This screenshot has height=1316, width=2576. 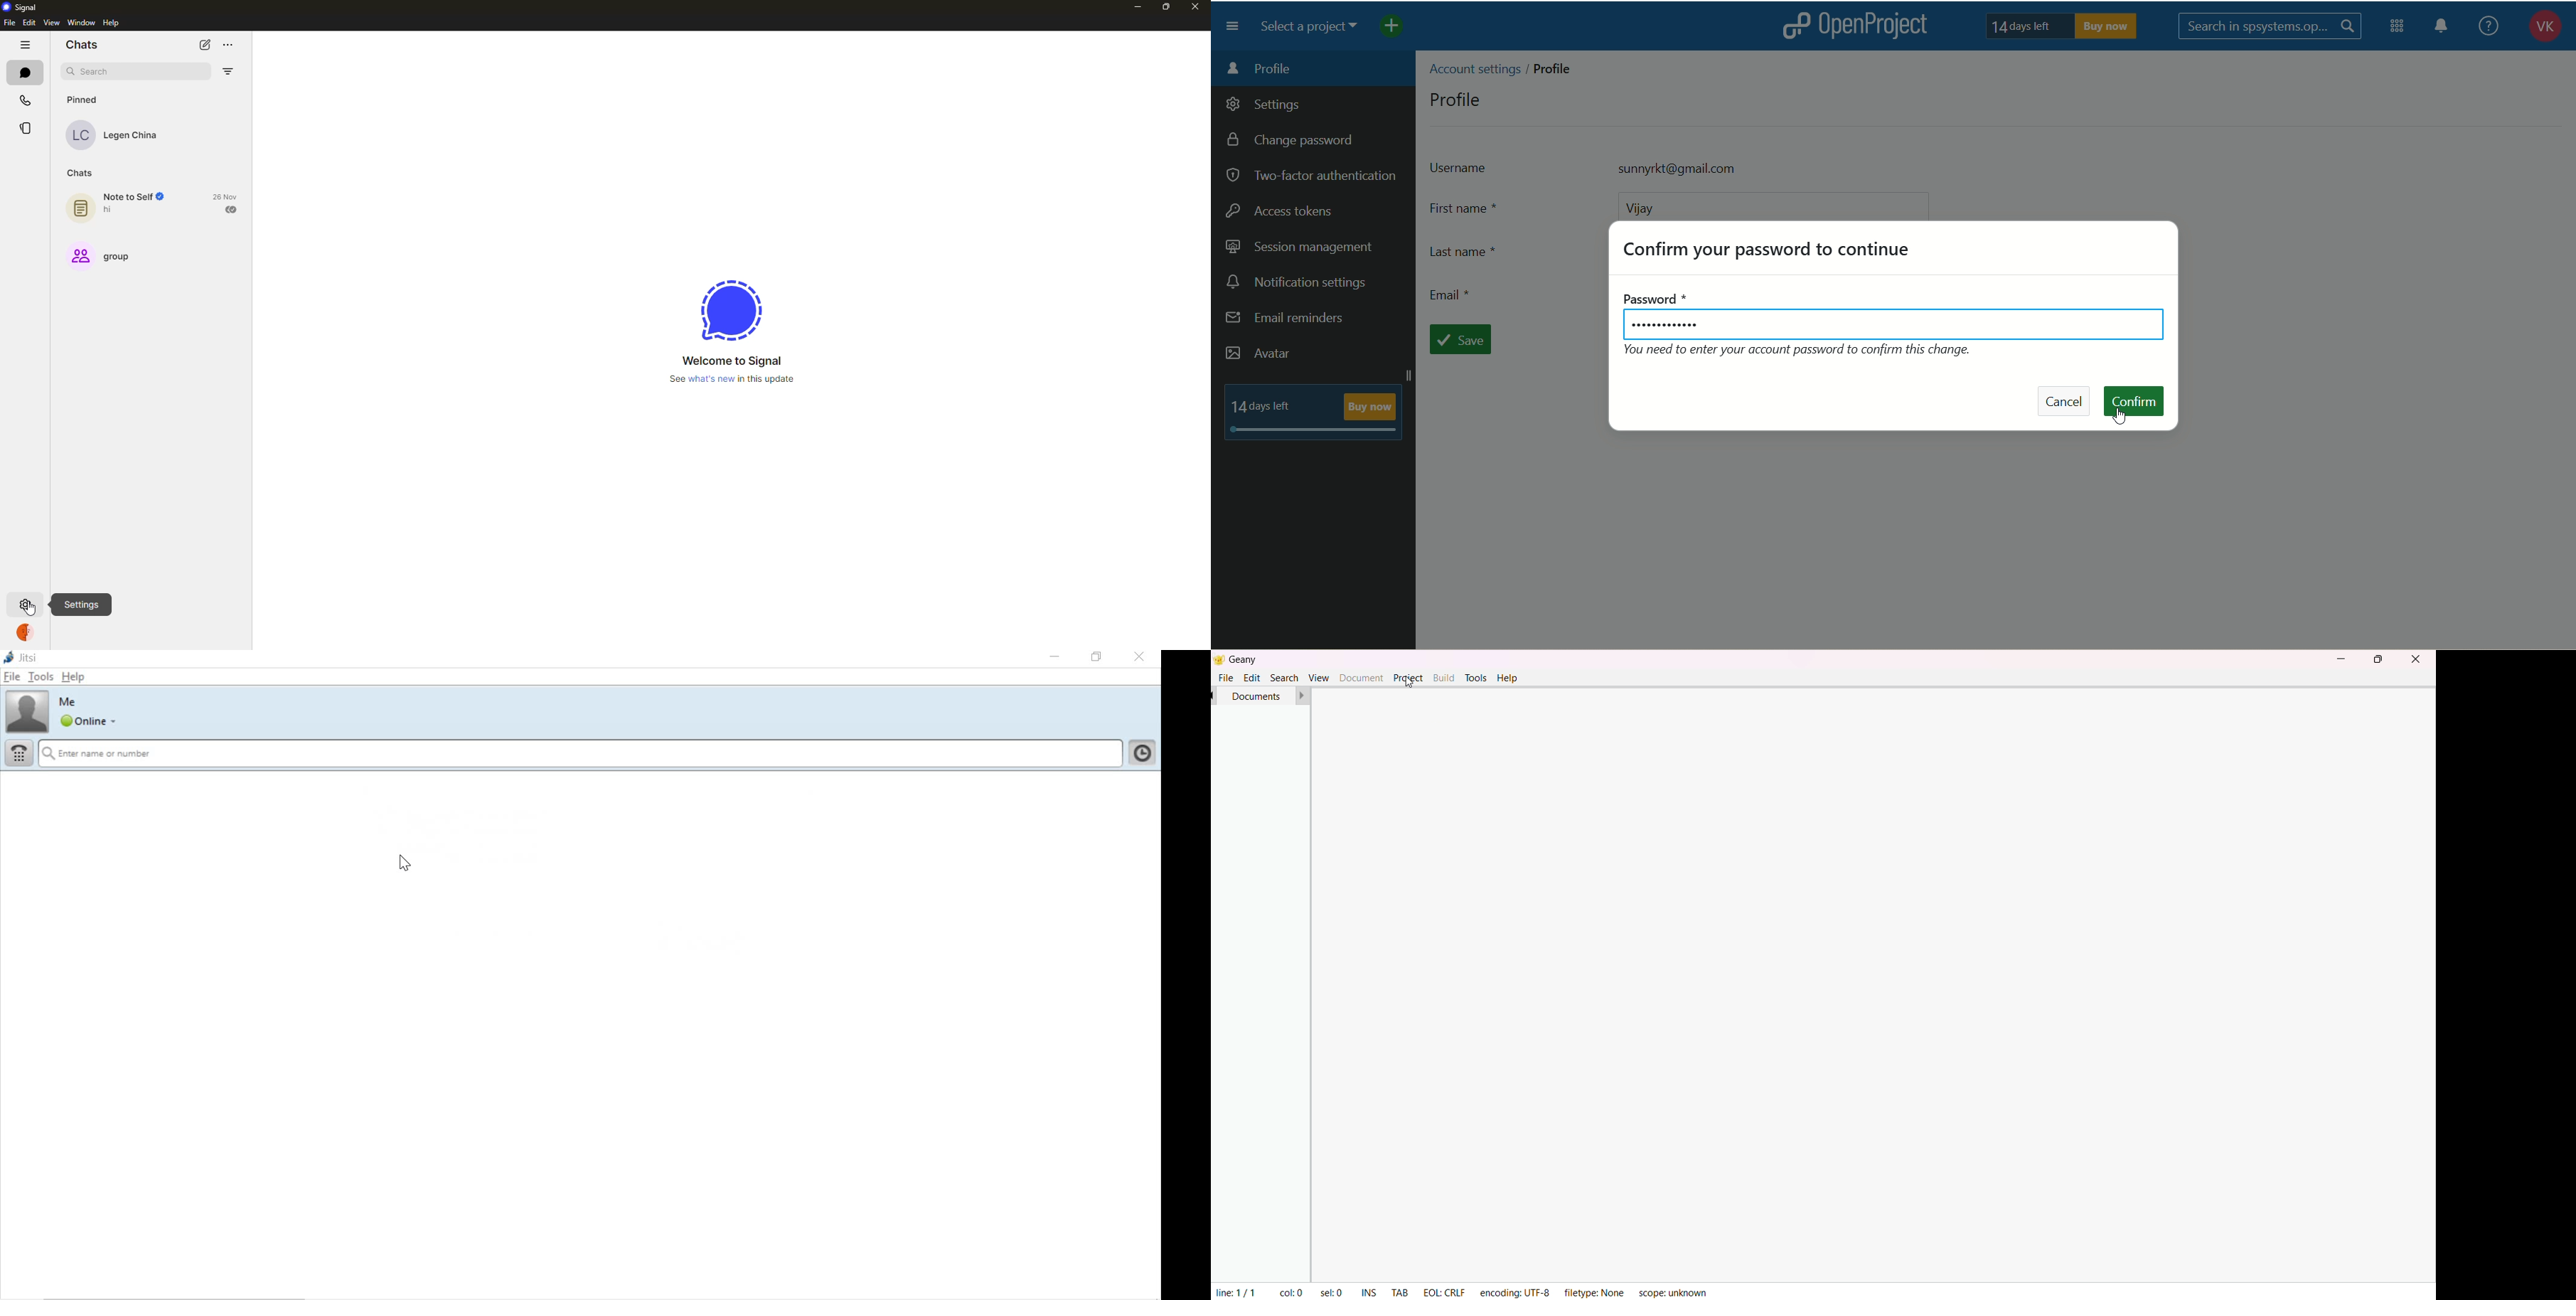 I want to click on change password, so click(x=1295, y=142).